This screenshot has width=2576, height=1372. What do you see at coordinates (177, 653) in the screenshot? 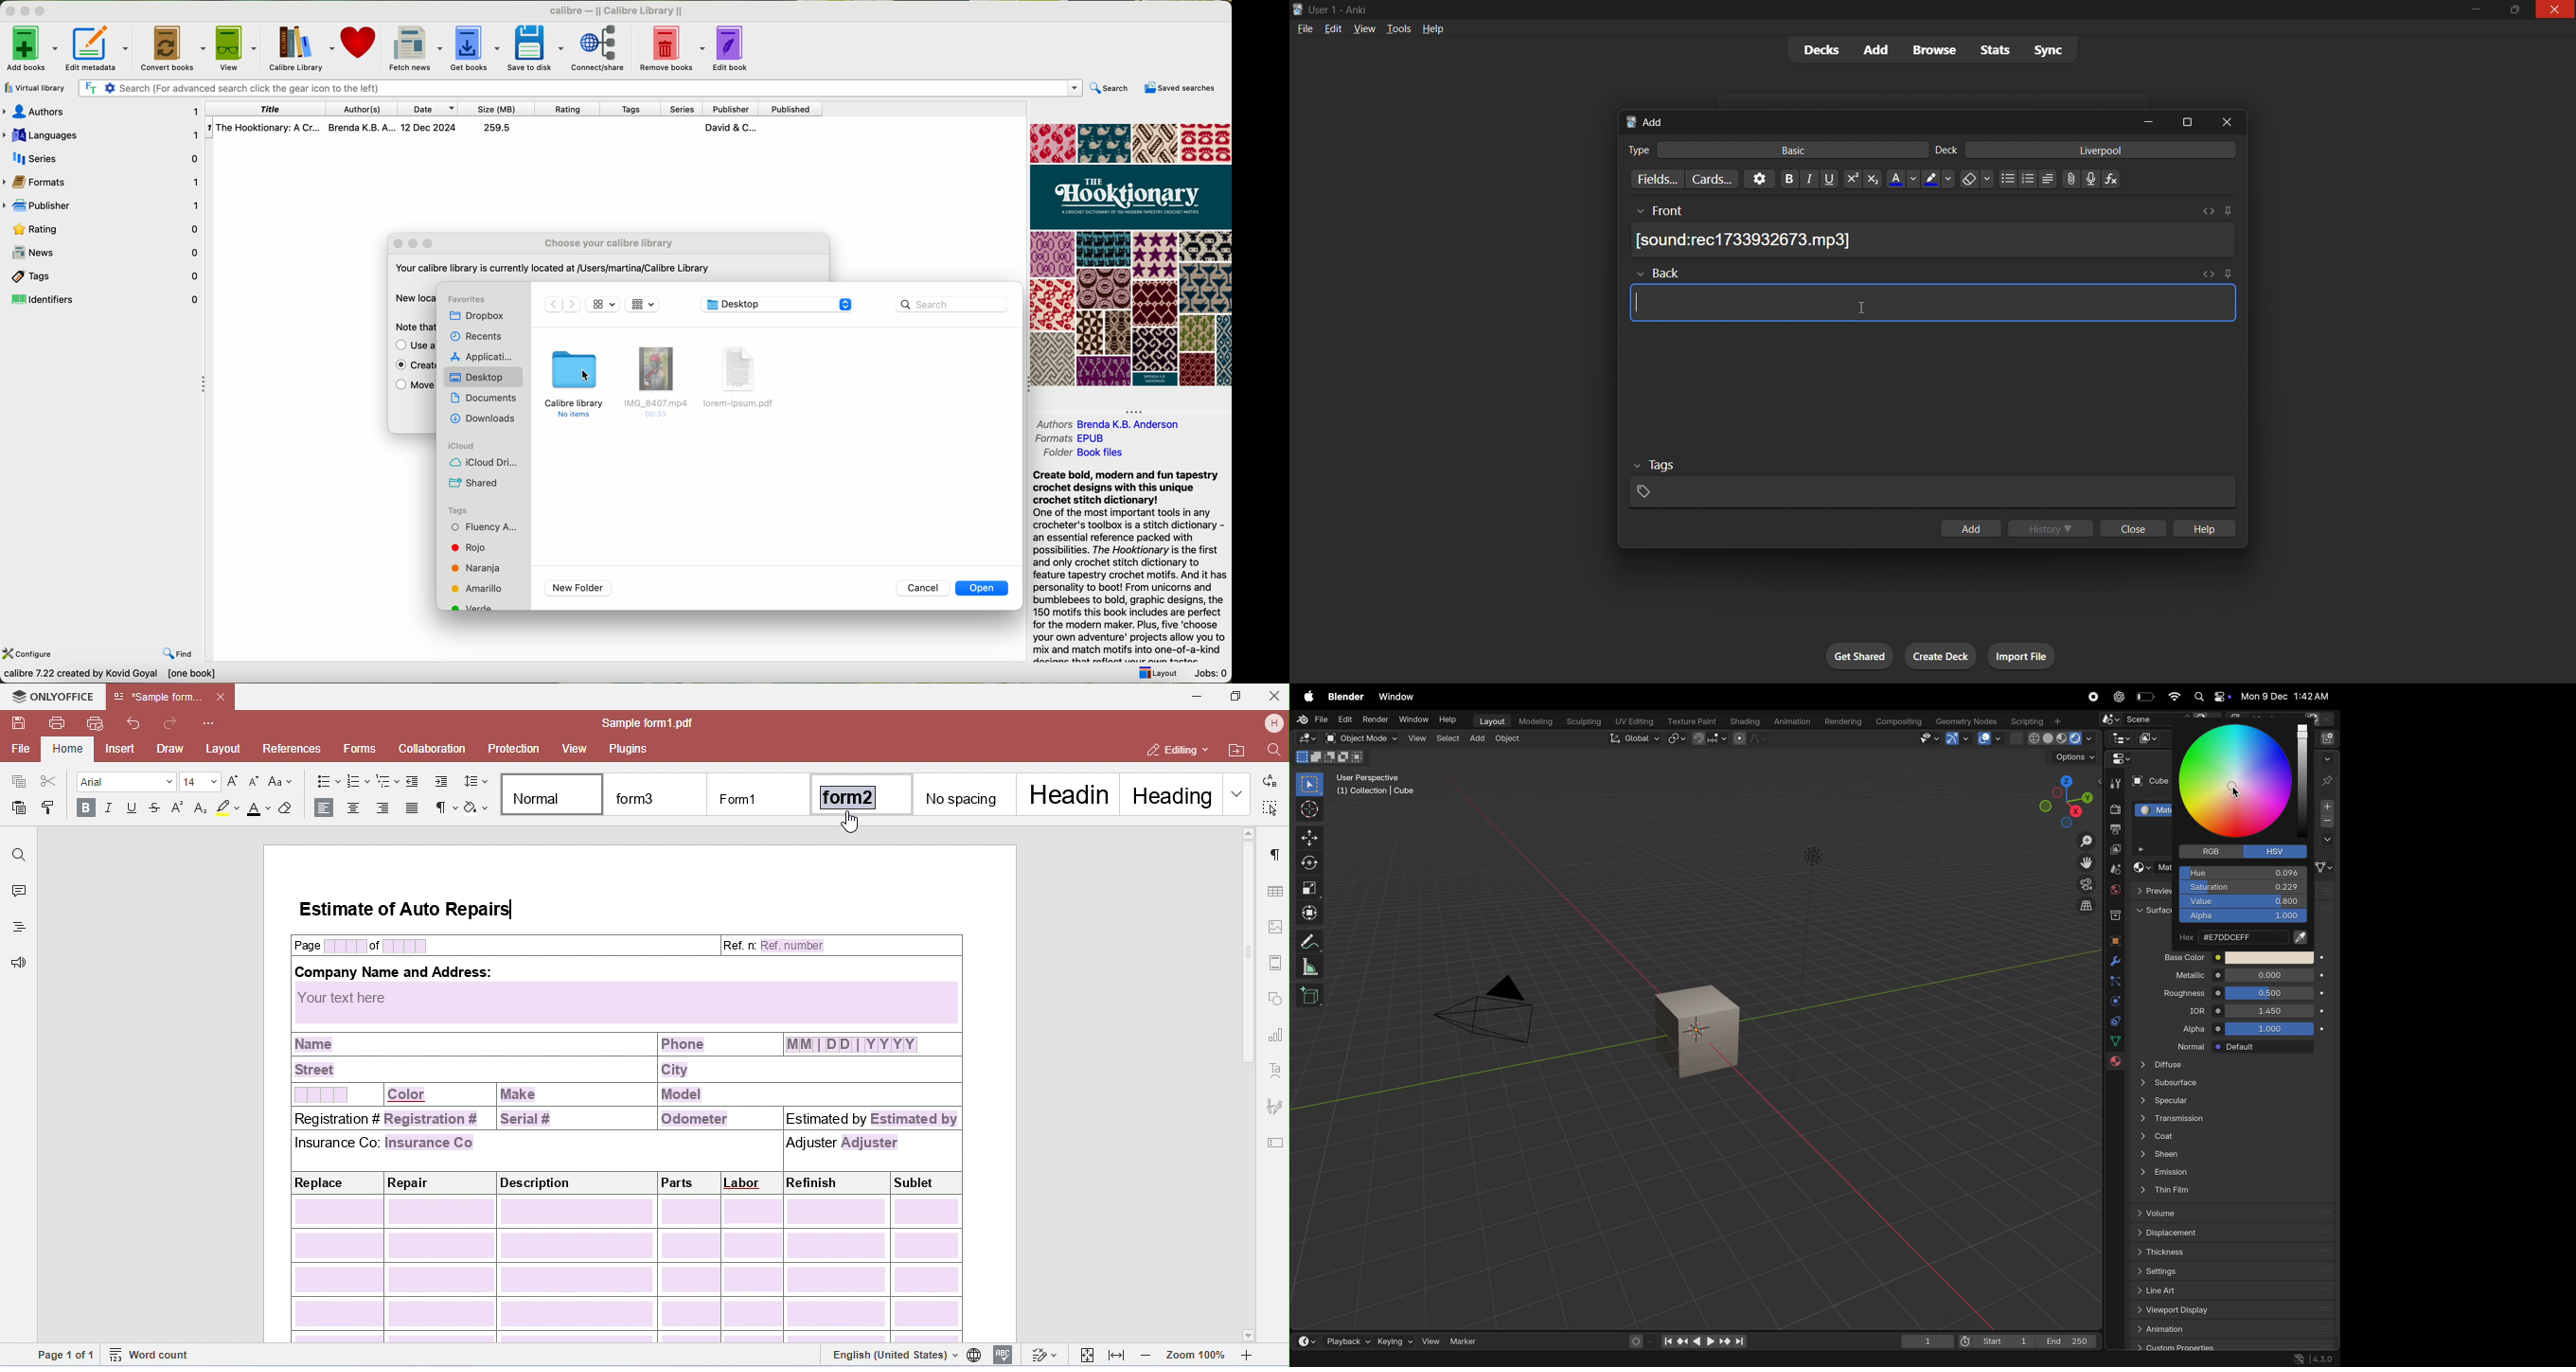
I see `find` at bounding box center [177, 653].